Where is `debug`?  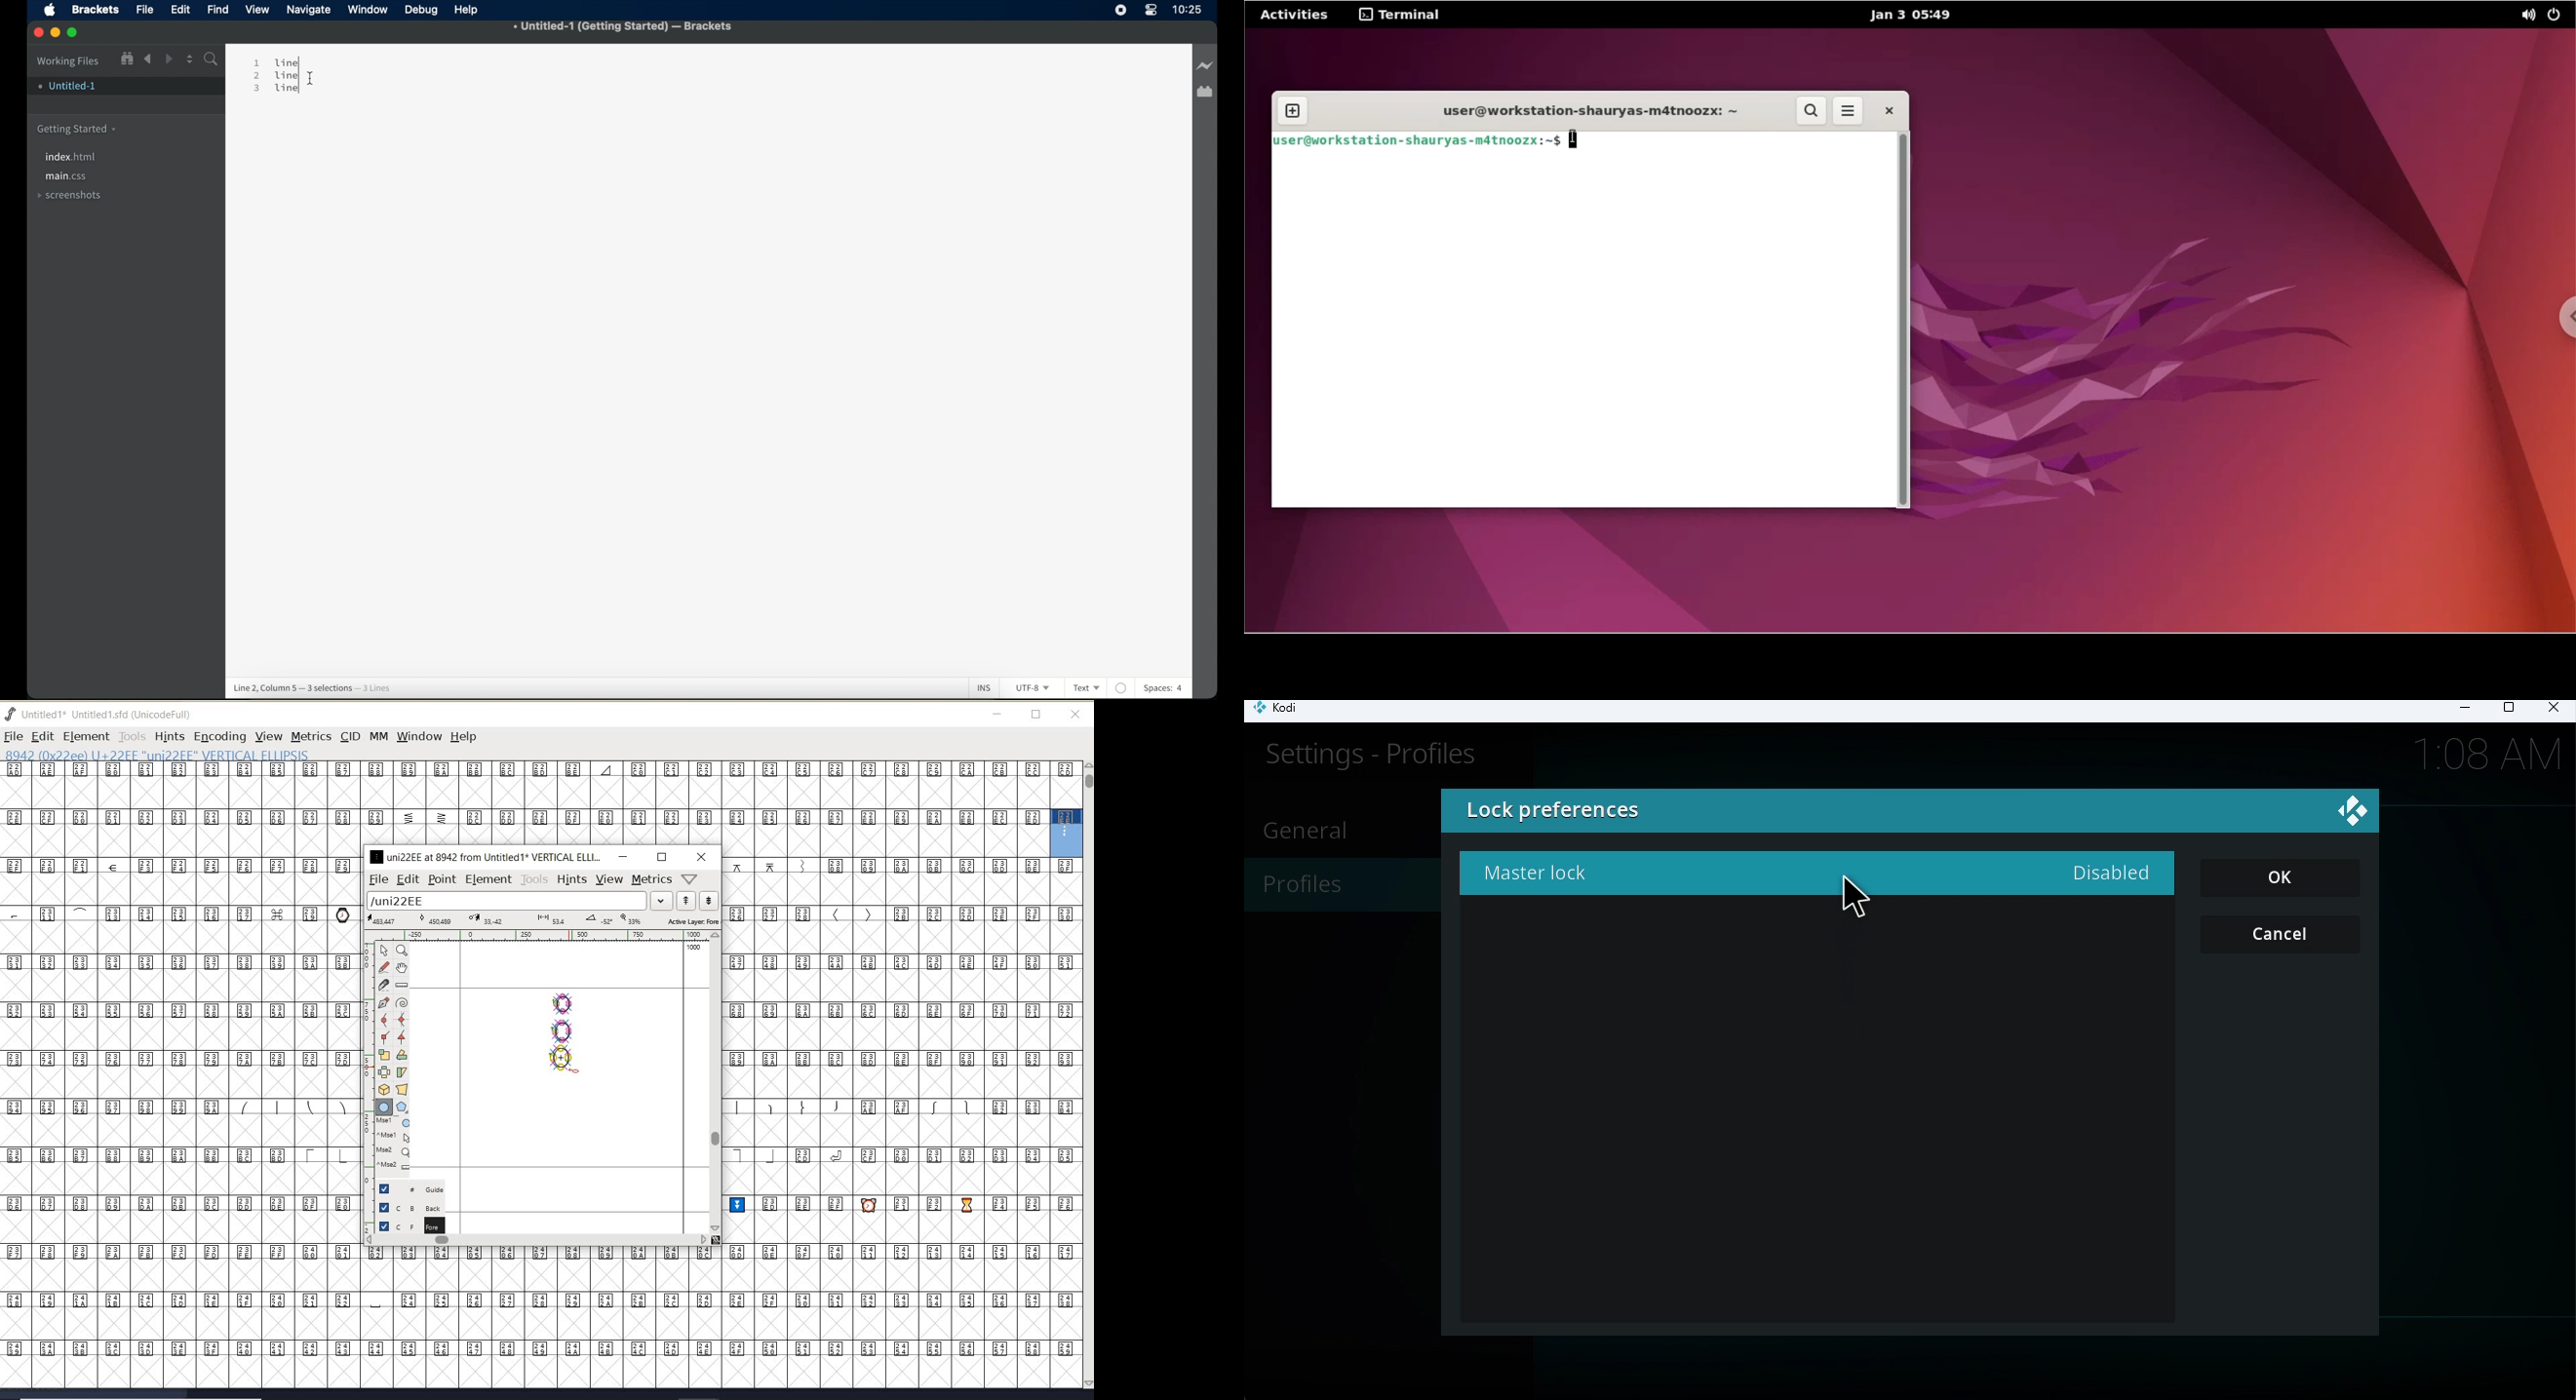
debug is located at coordinates (422, 10).